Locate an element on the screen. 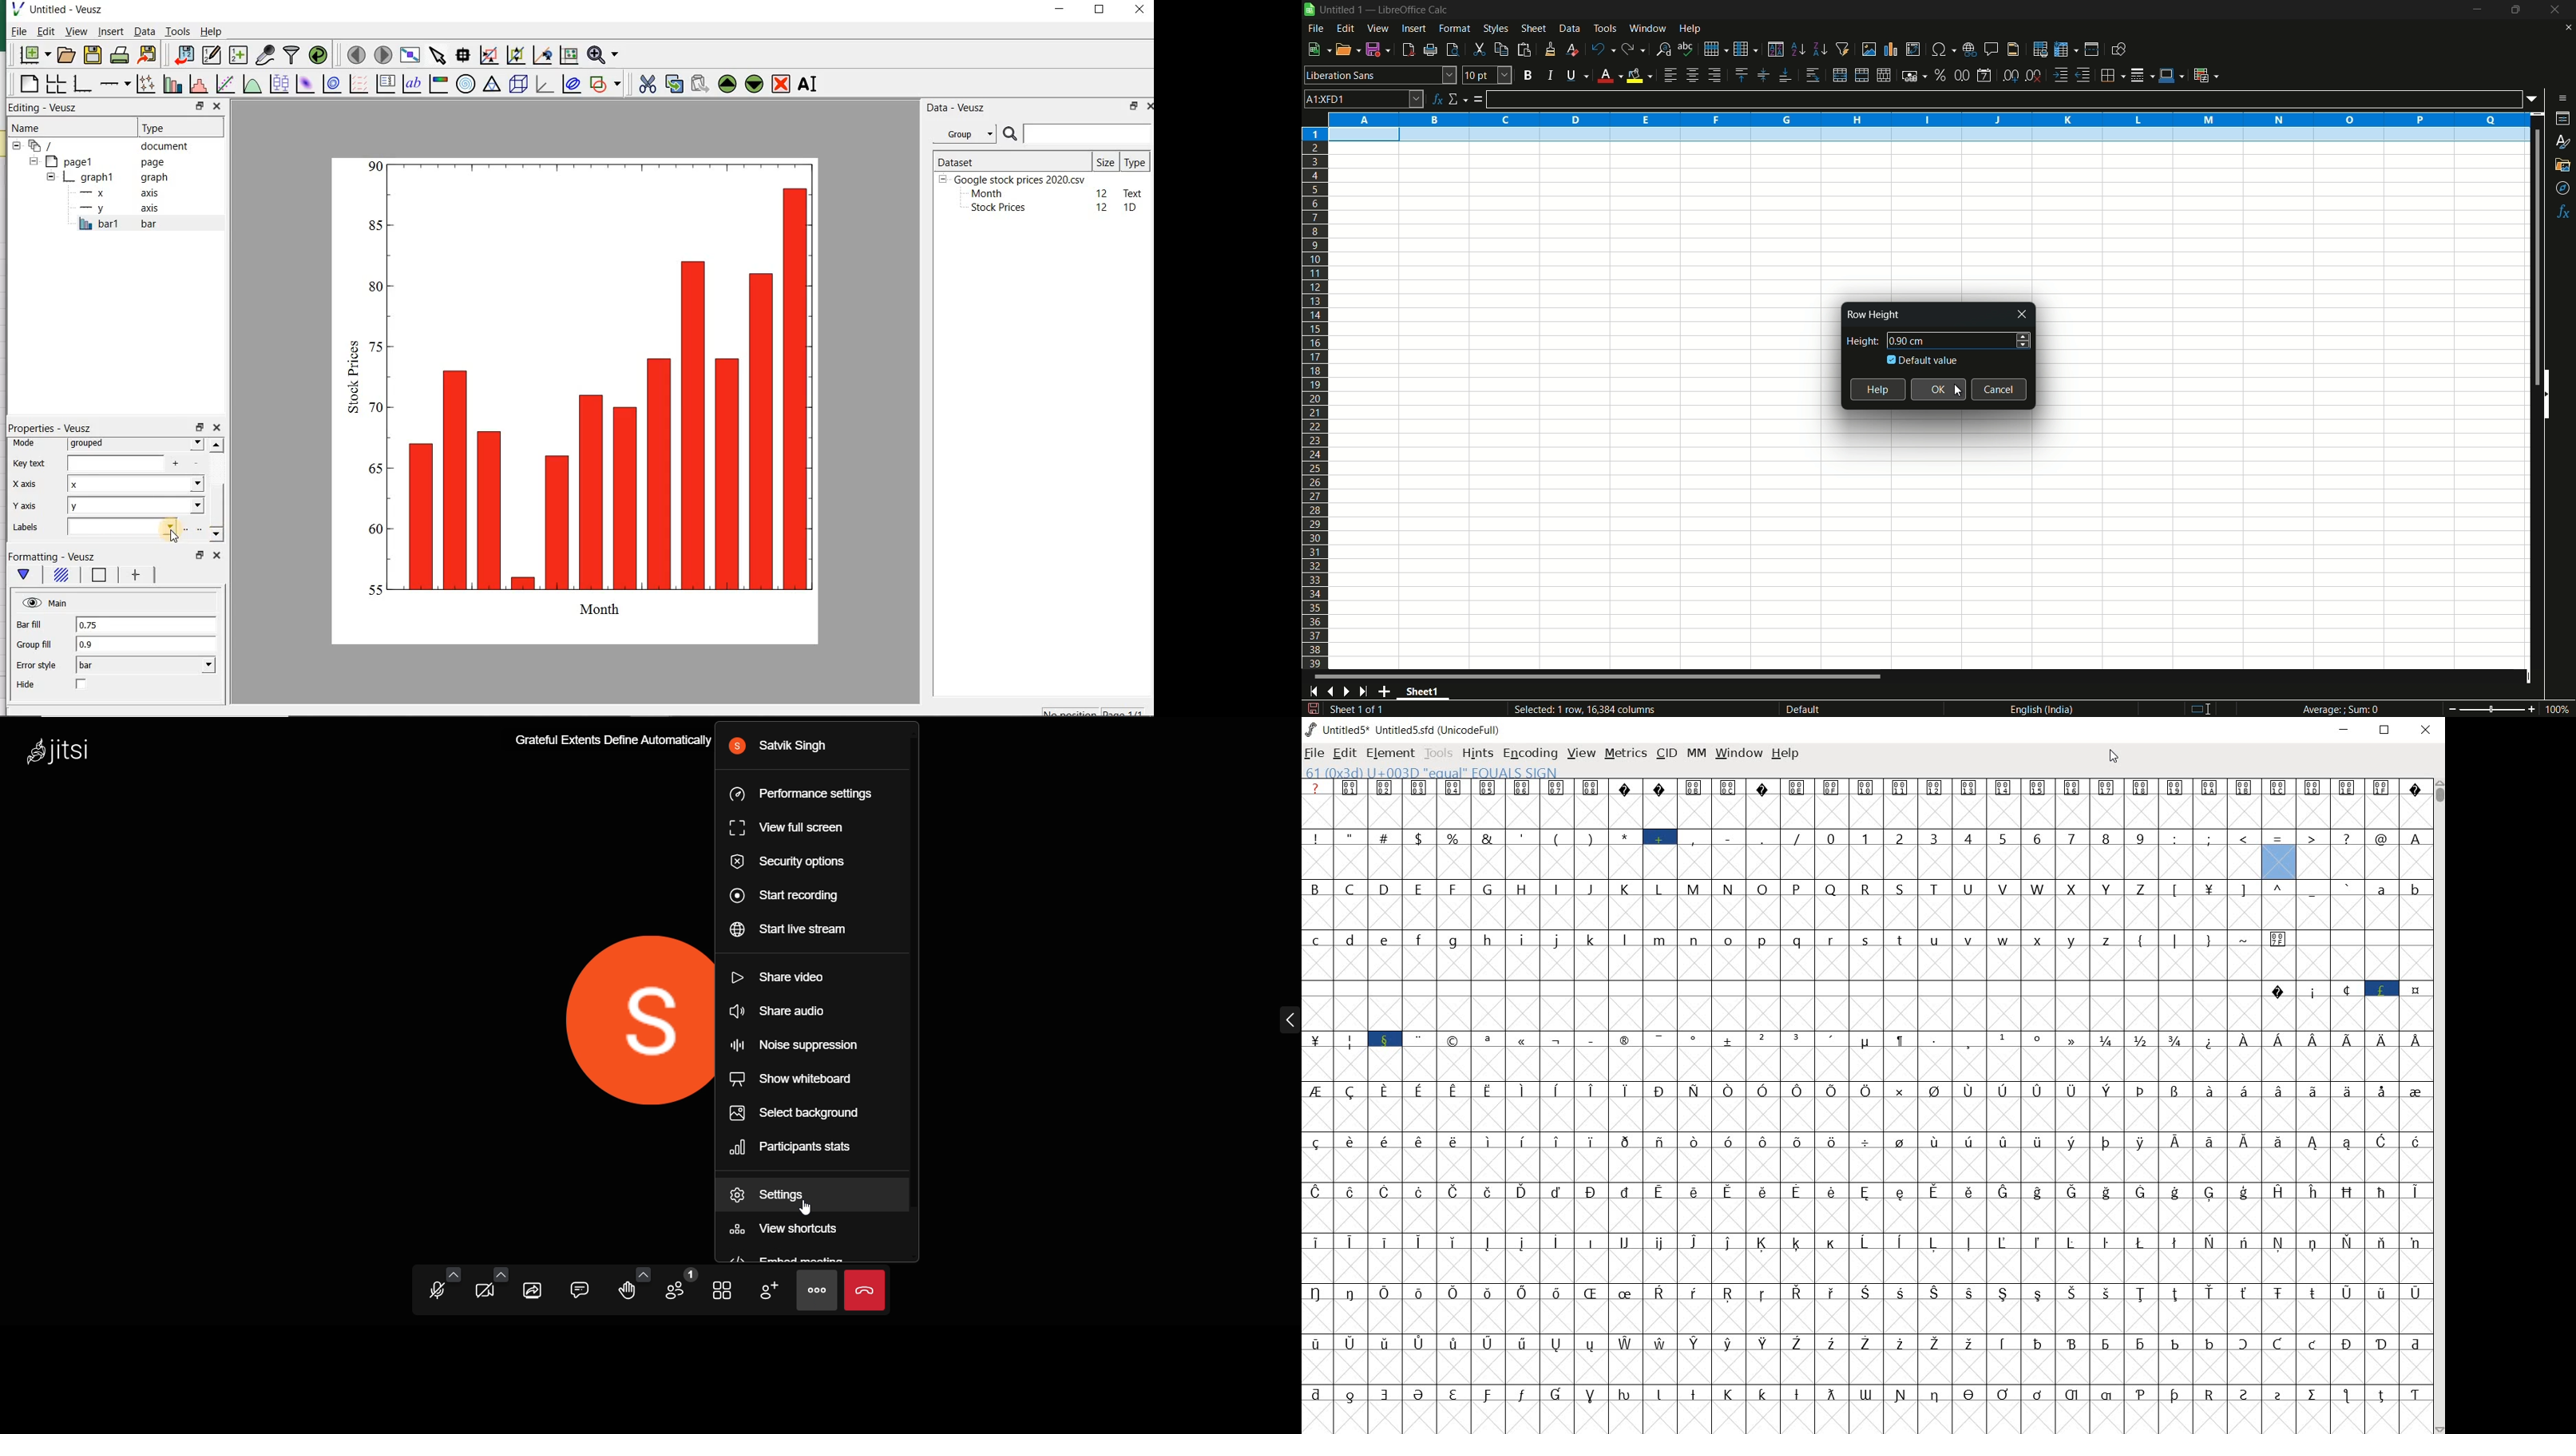 The height and width of the screenshot is (1456, 2576). open a document is located at coordinates (67, 54).